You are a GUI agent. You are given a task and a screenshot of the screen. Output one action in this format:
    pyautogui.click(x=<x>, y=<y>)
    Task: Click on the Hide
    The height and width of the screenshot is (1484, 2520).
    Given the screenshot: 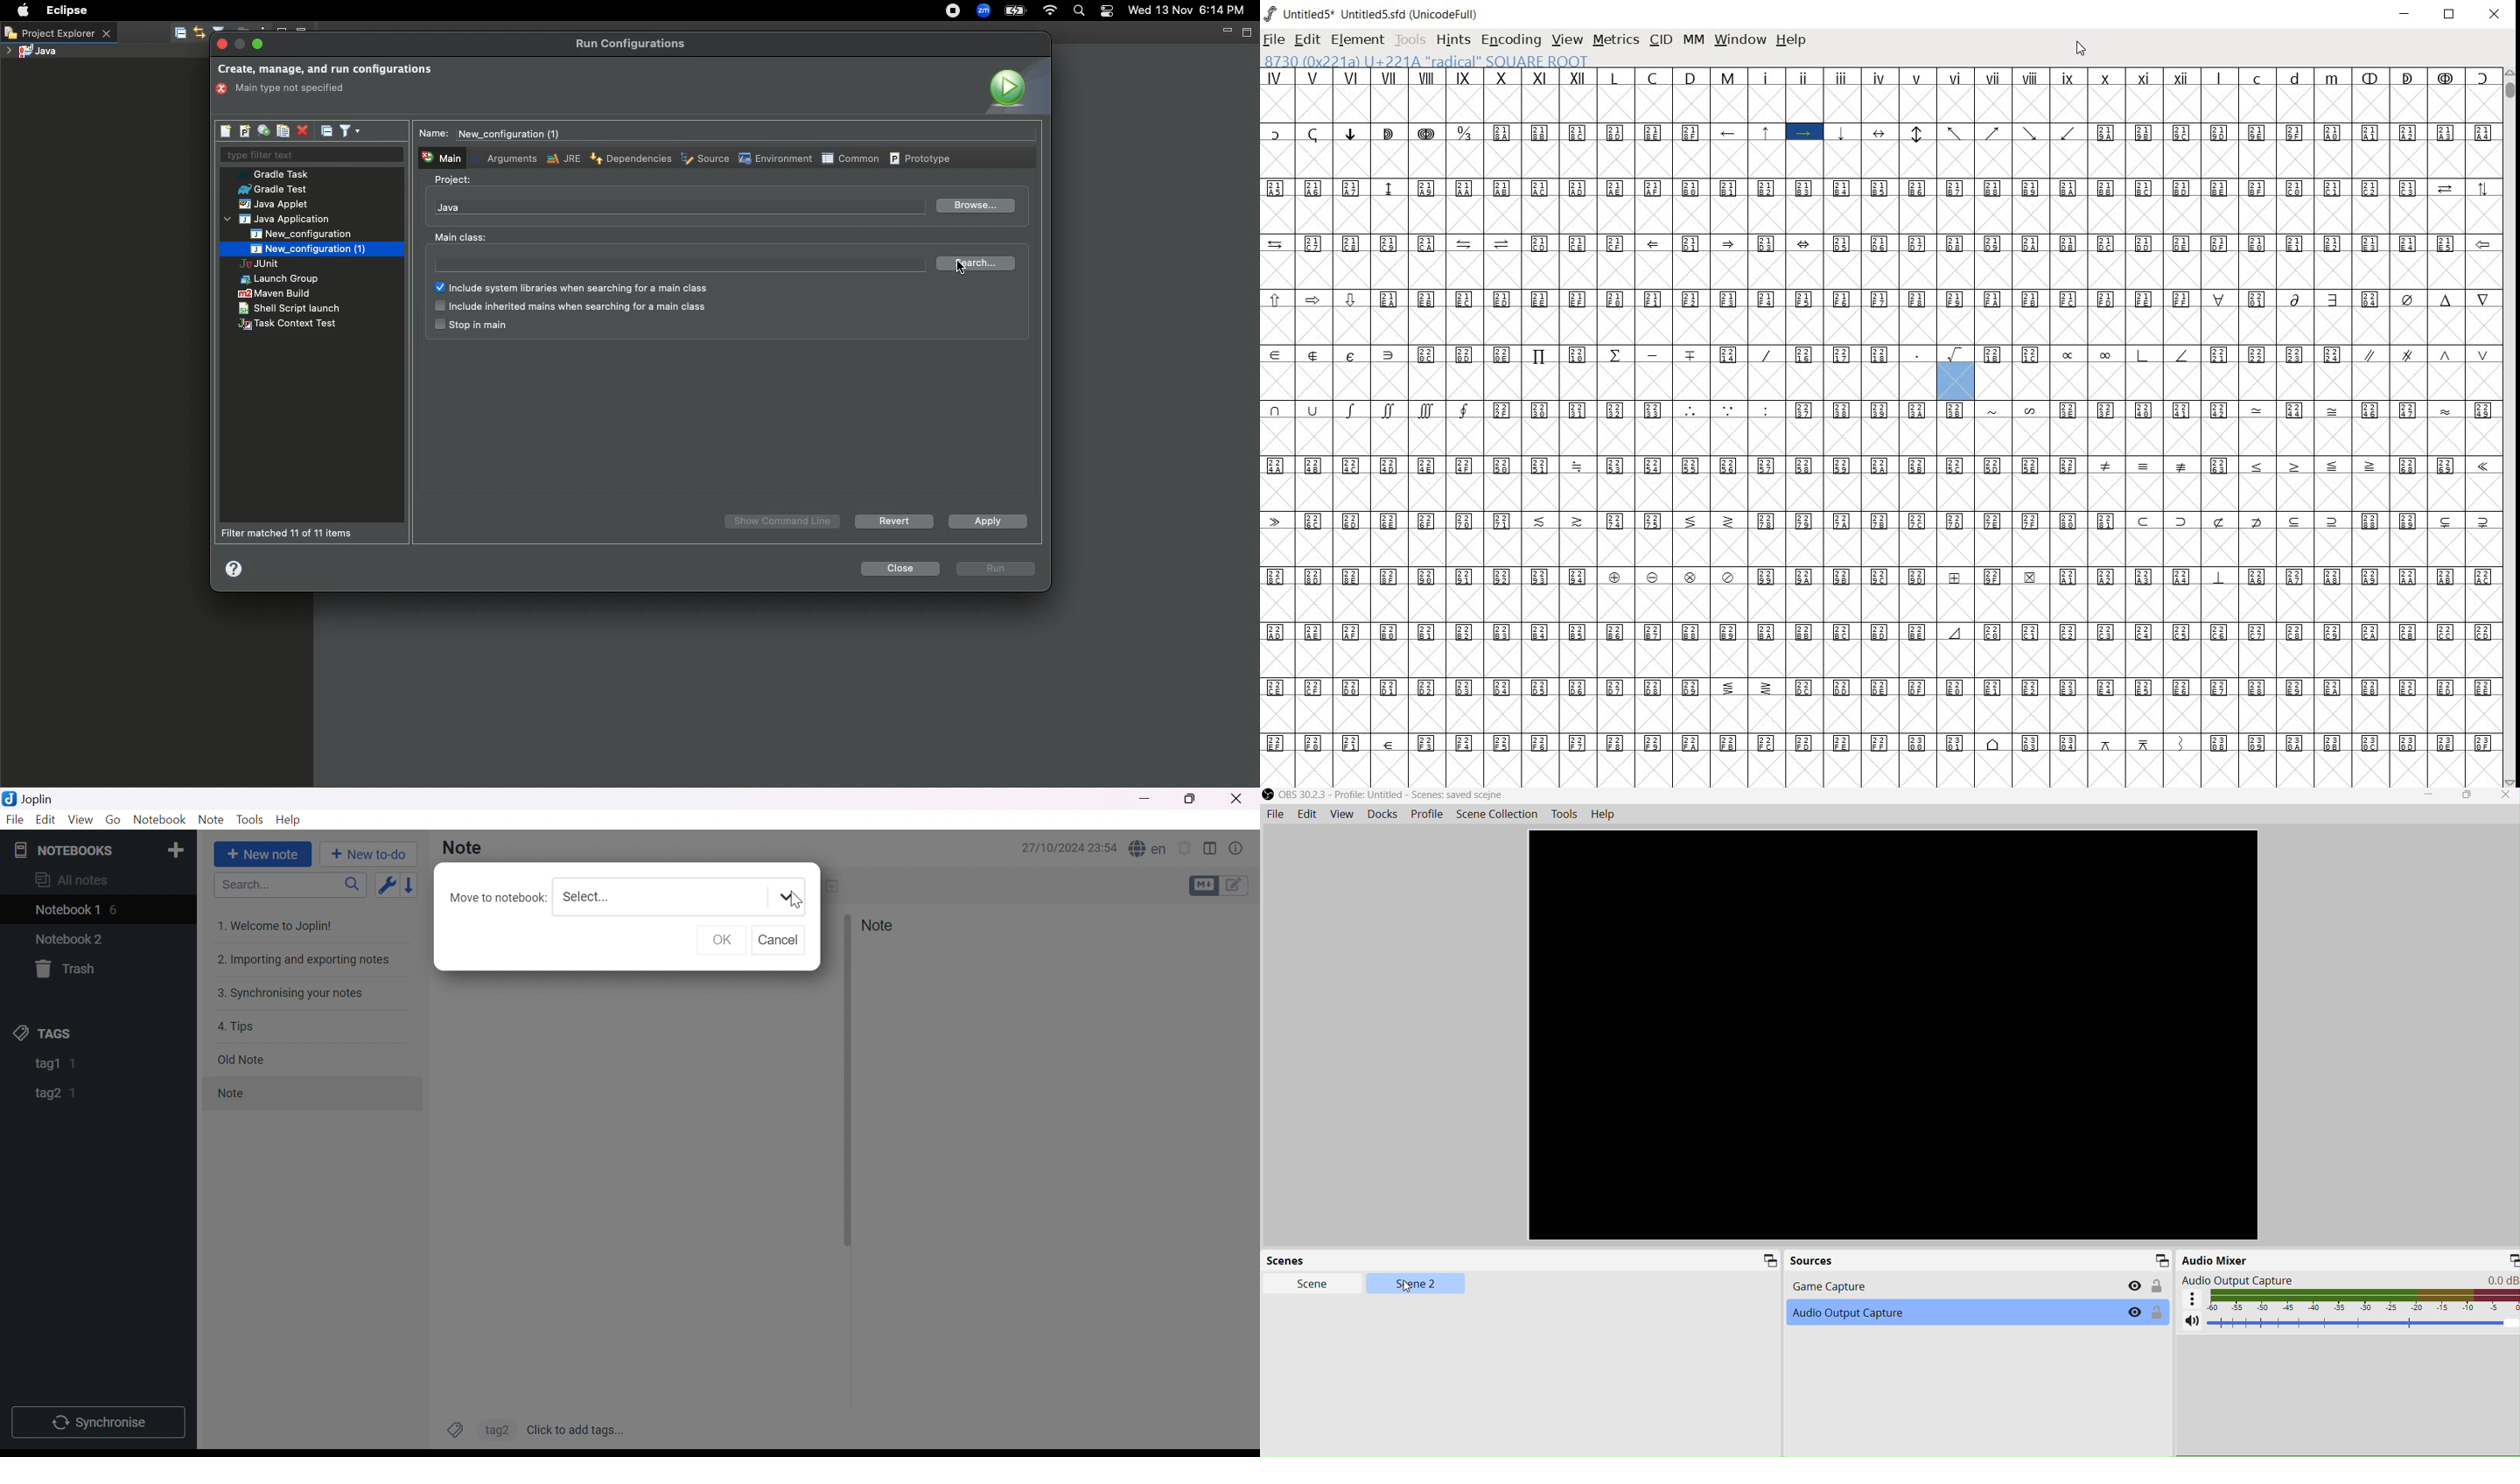 What is the action you would take?
    pyautogui.click(x=2135, y=1313)
    